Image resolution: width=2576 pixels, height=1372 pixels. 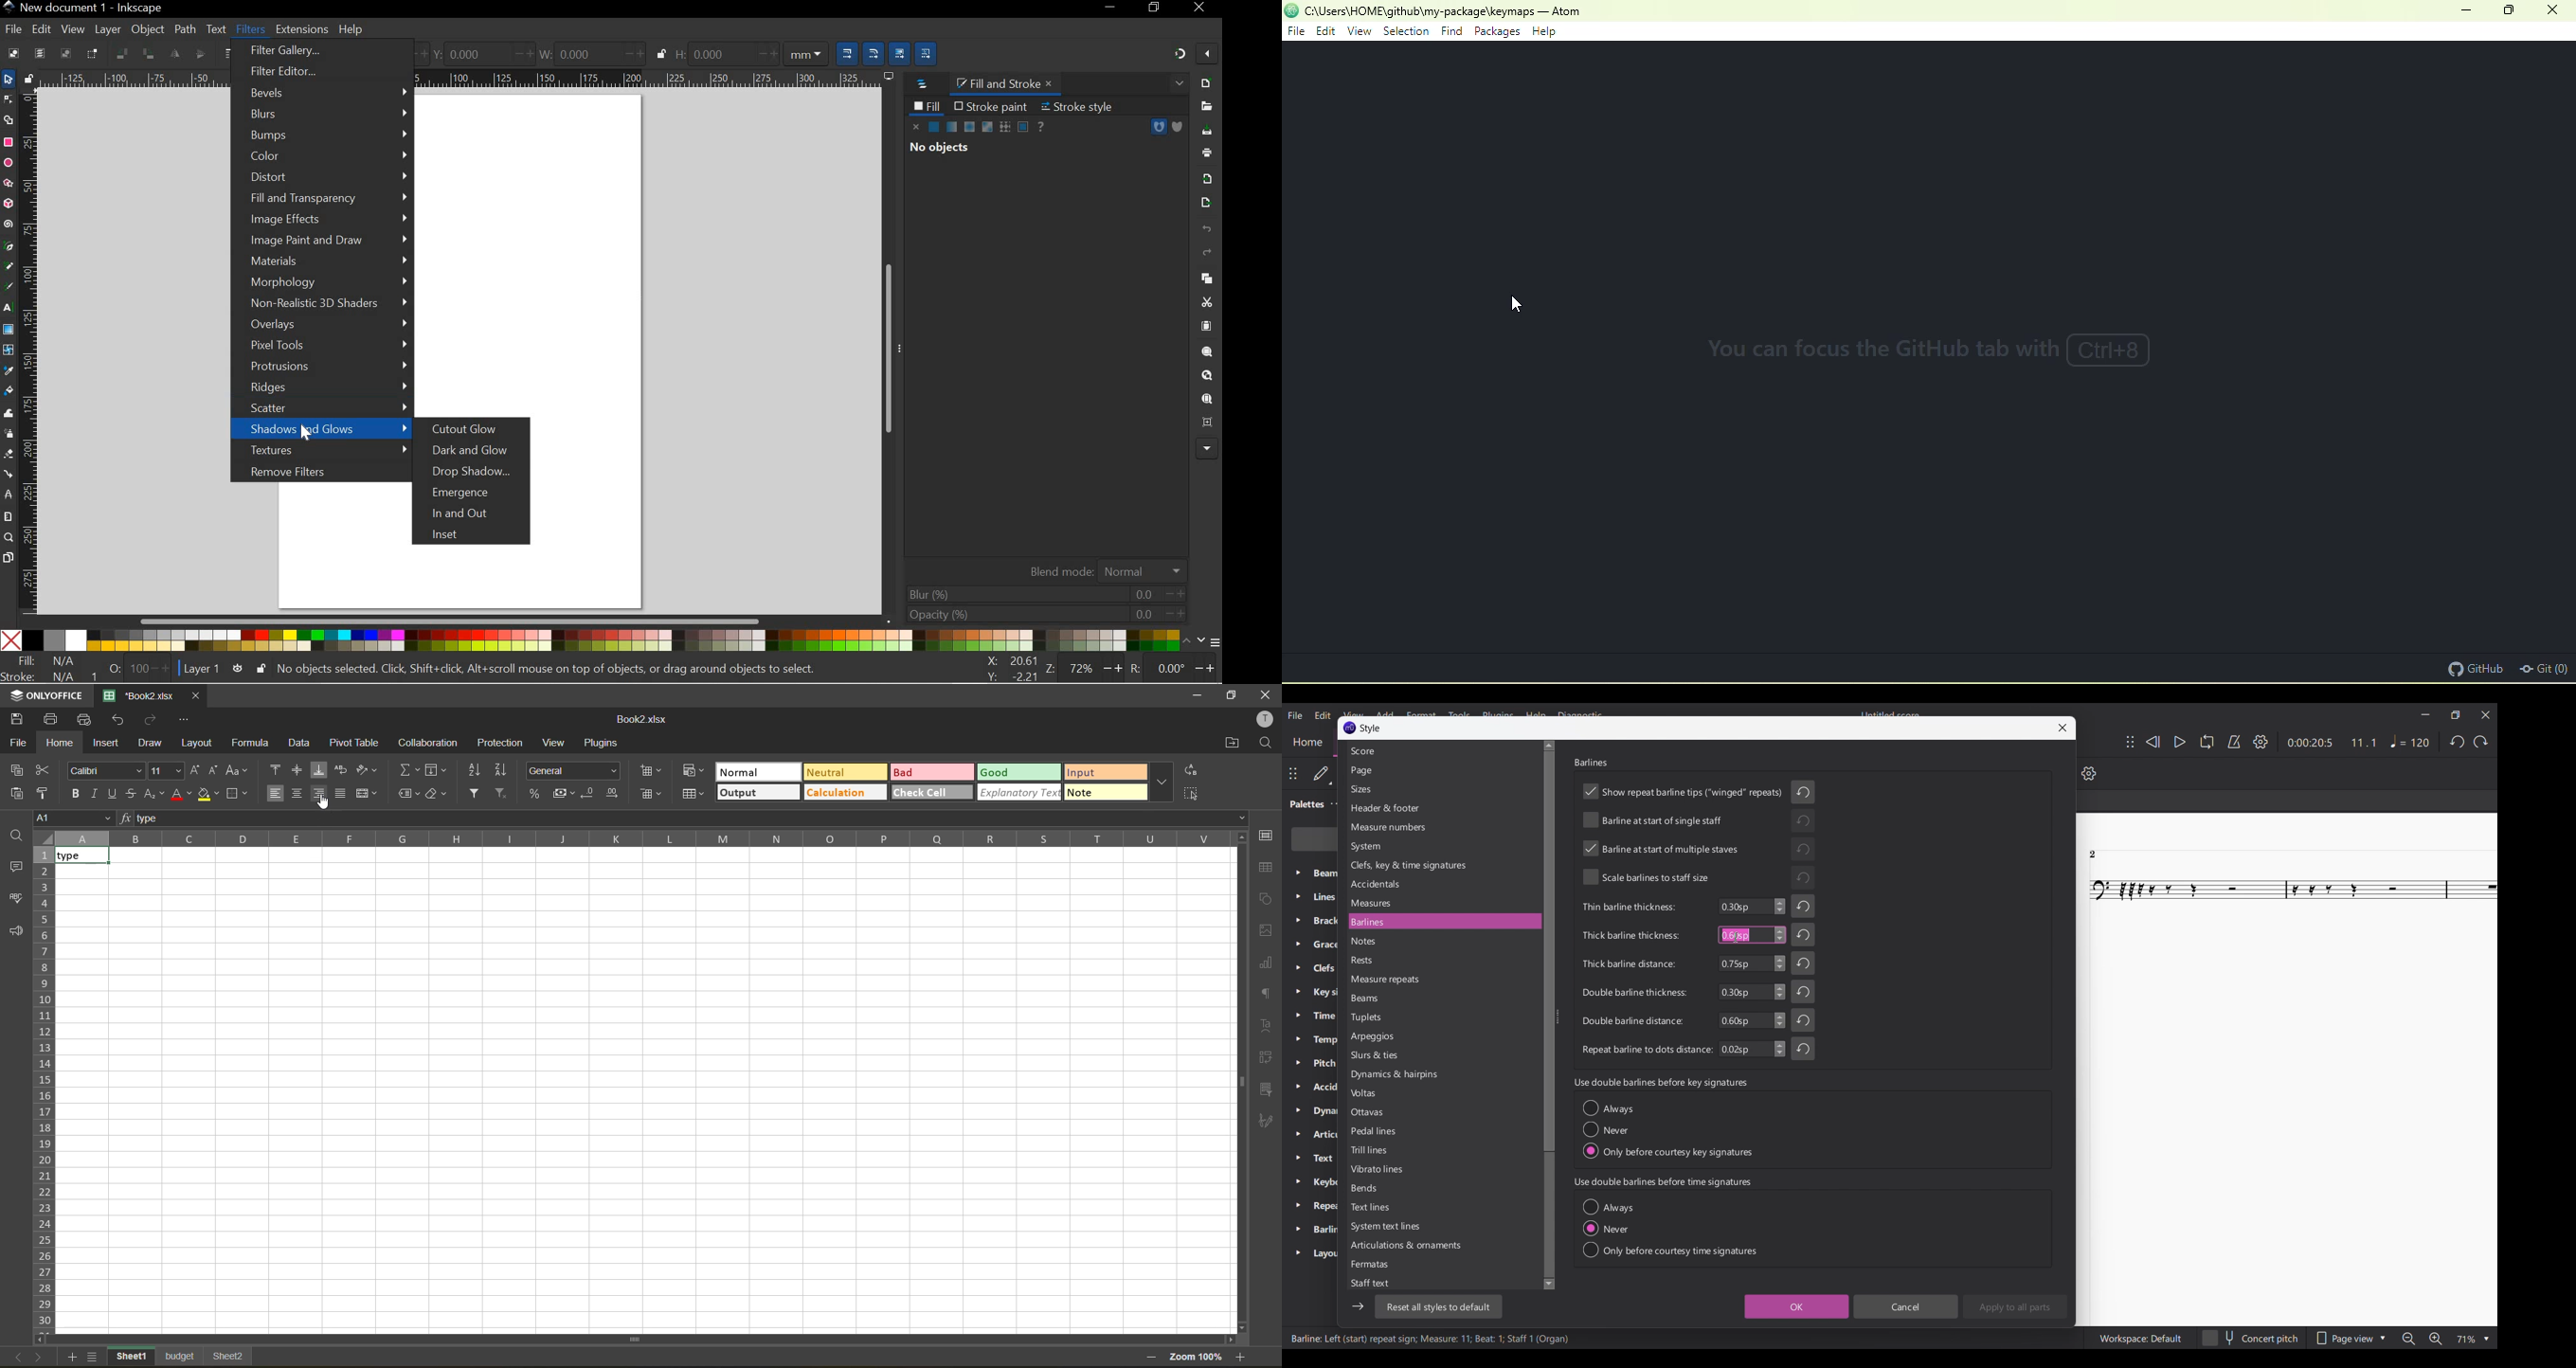 I want to click on EDIT, so click(x=41, y=29).